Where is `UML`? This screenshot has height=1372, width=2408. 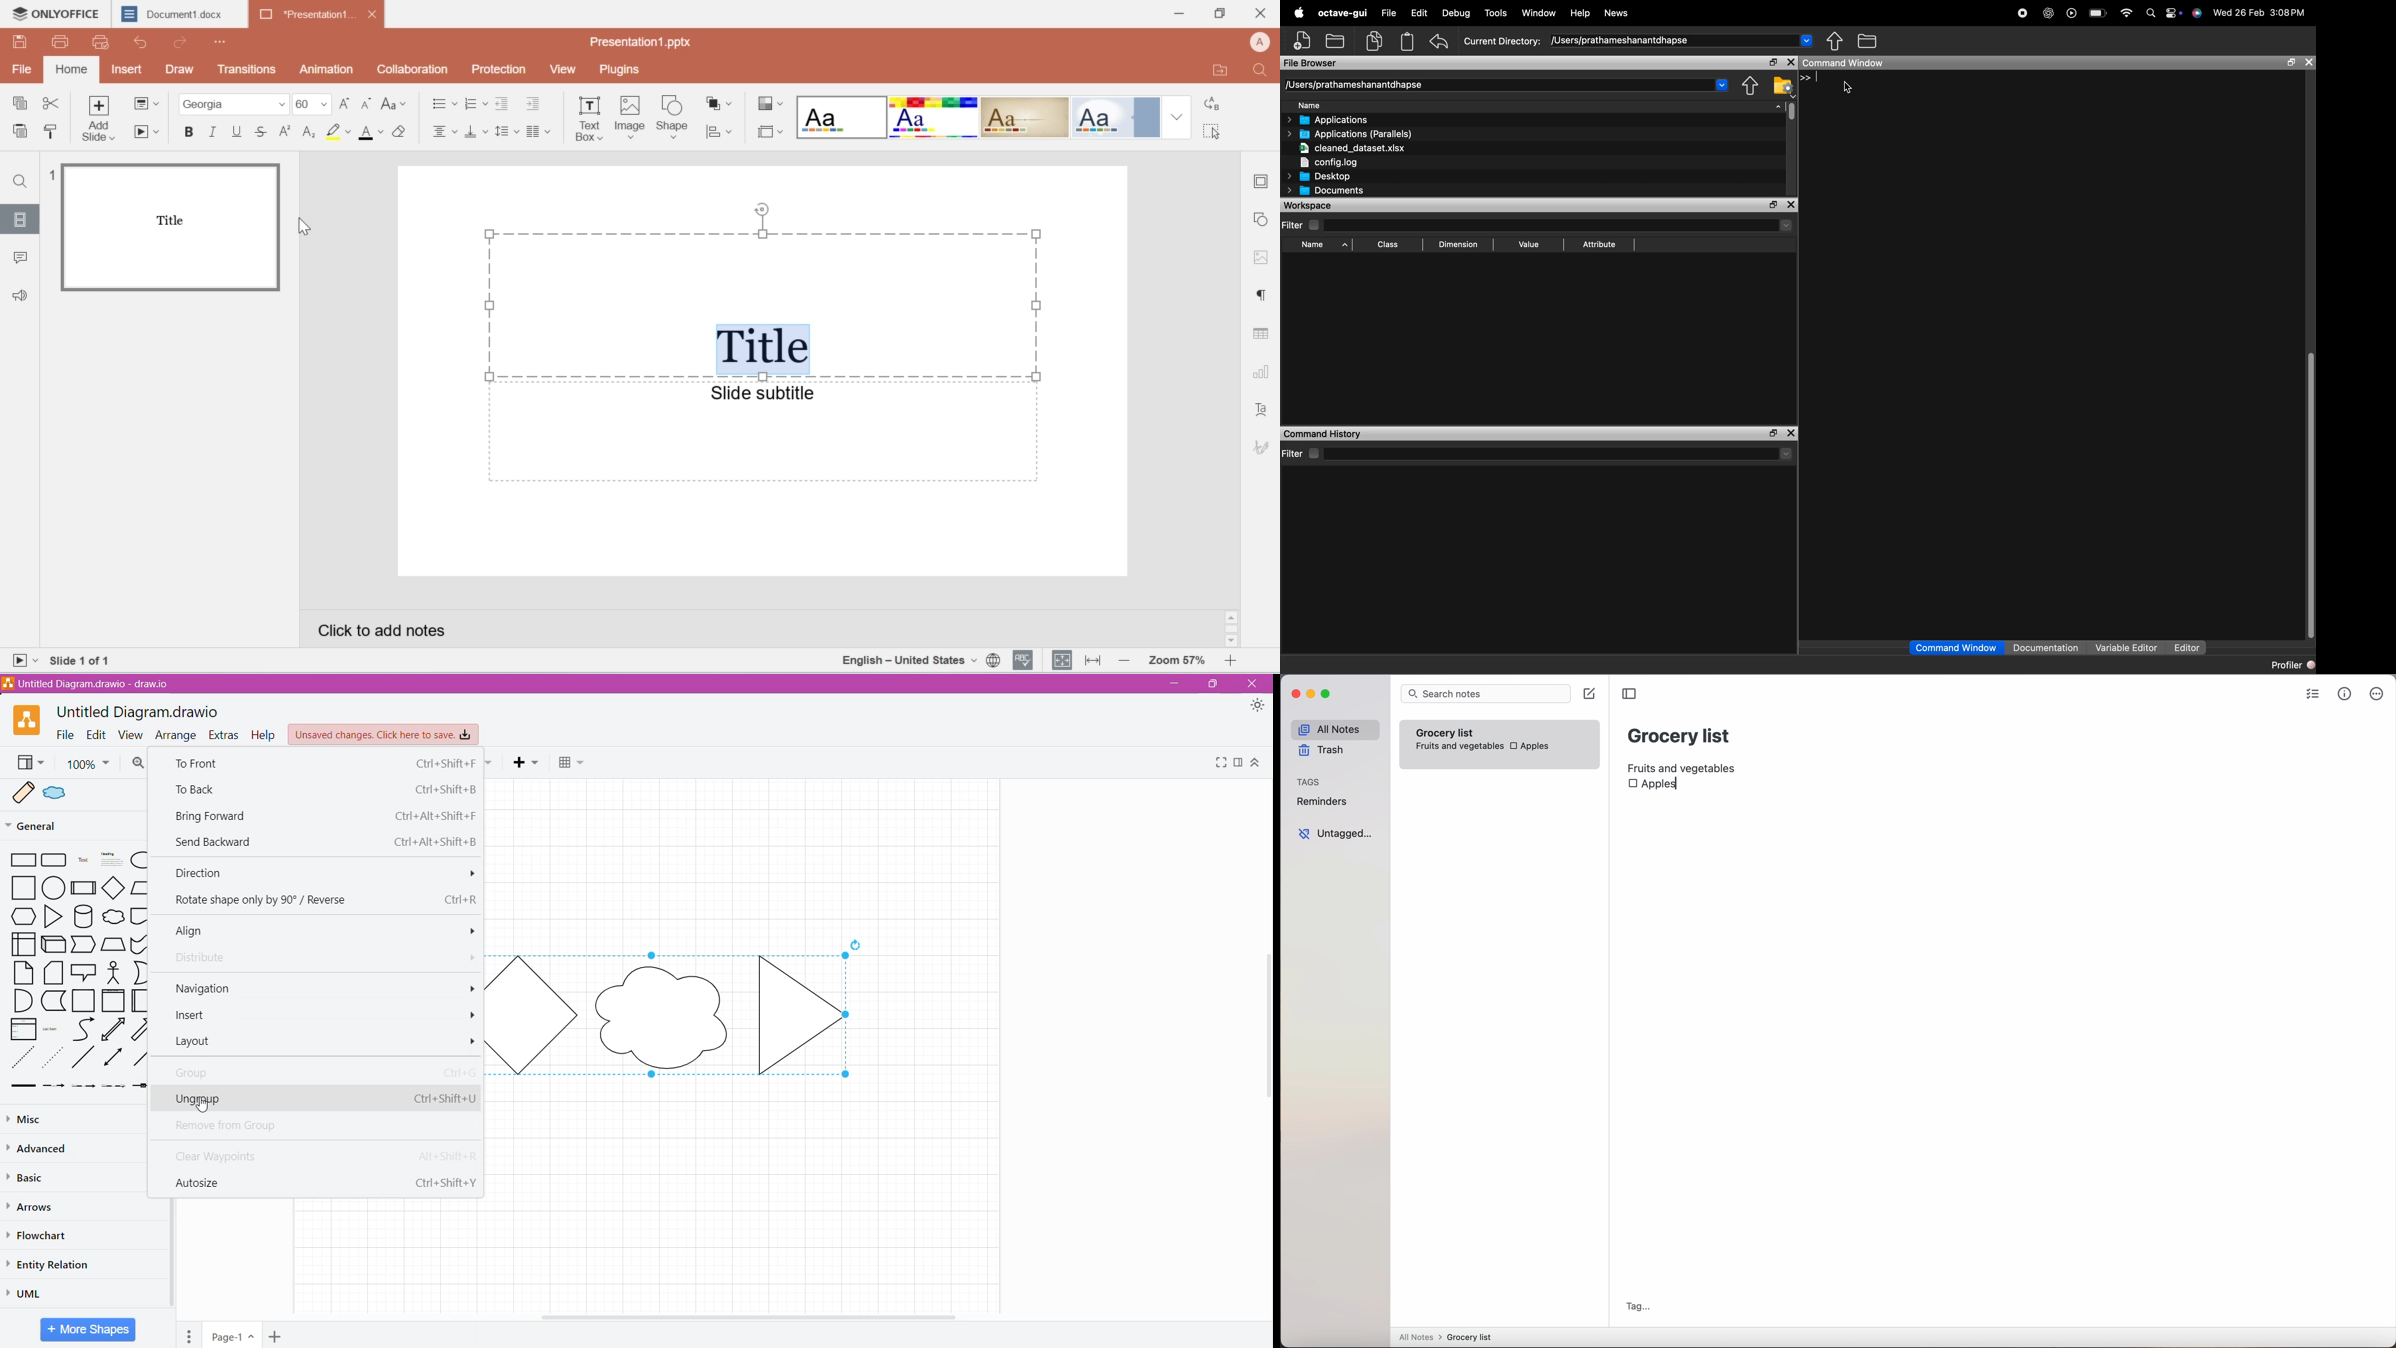
UML is located at coordinates (31, 1292).